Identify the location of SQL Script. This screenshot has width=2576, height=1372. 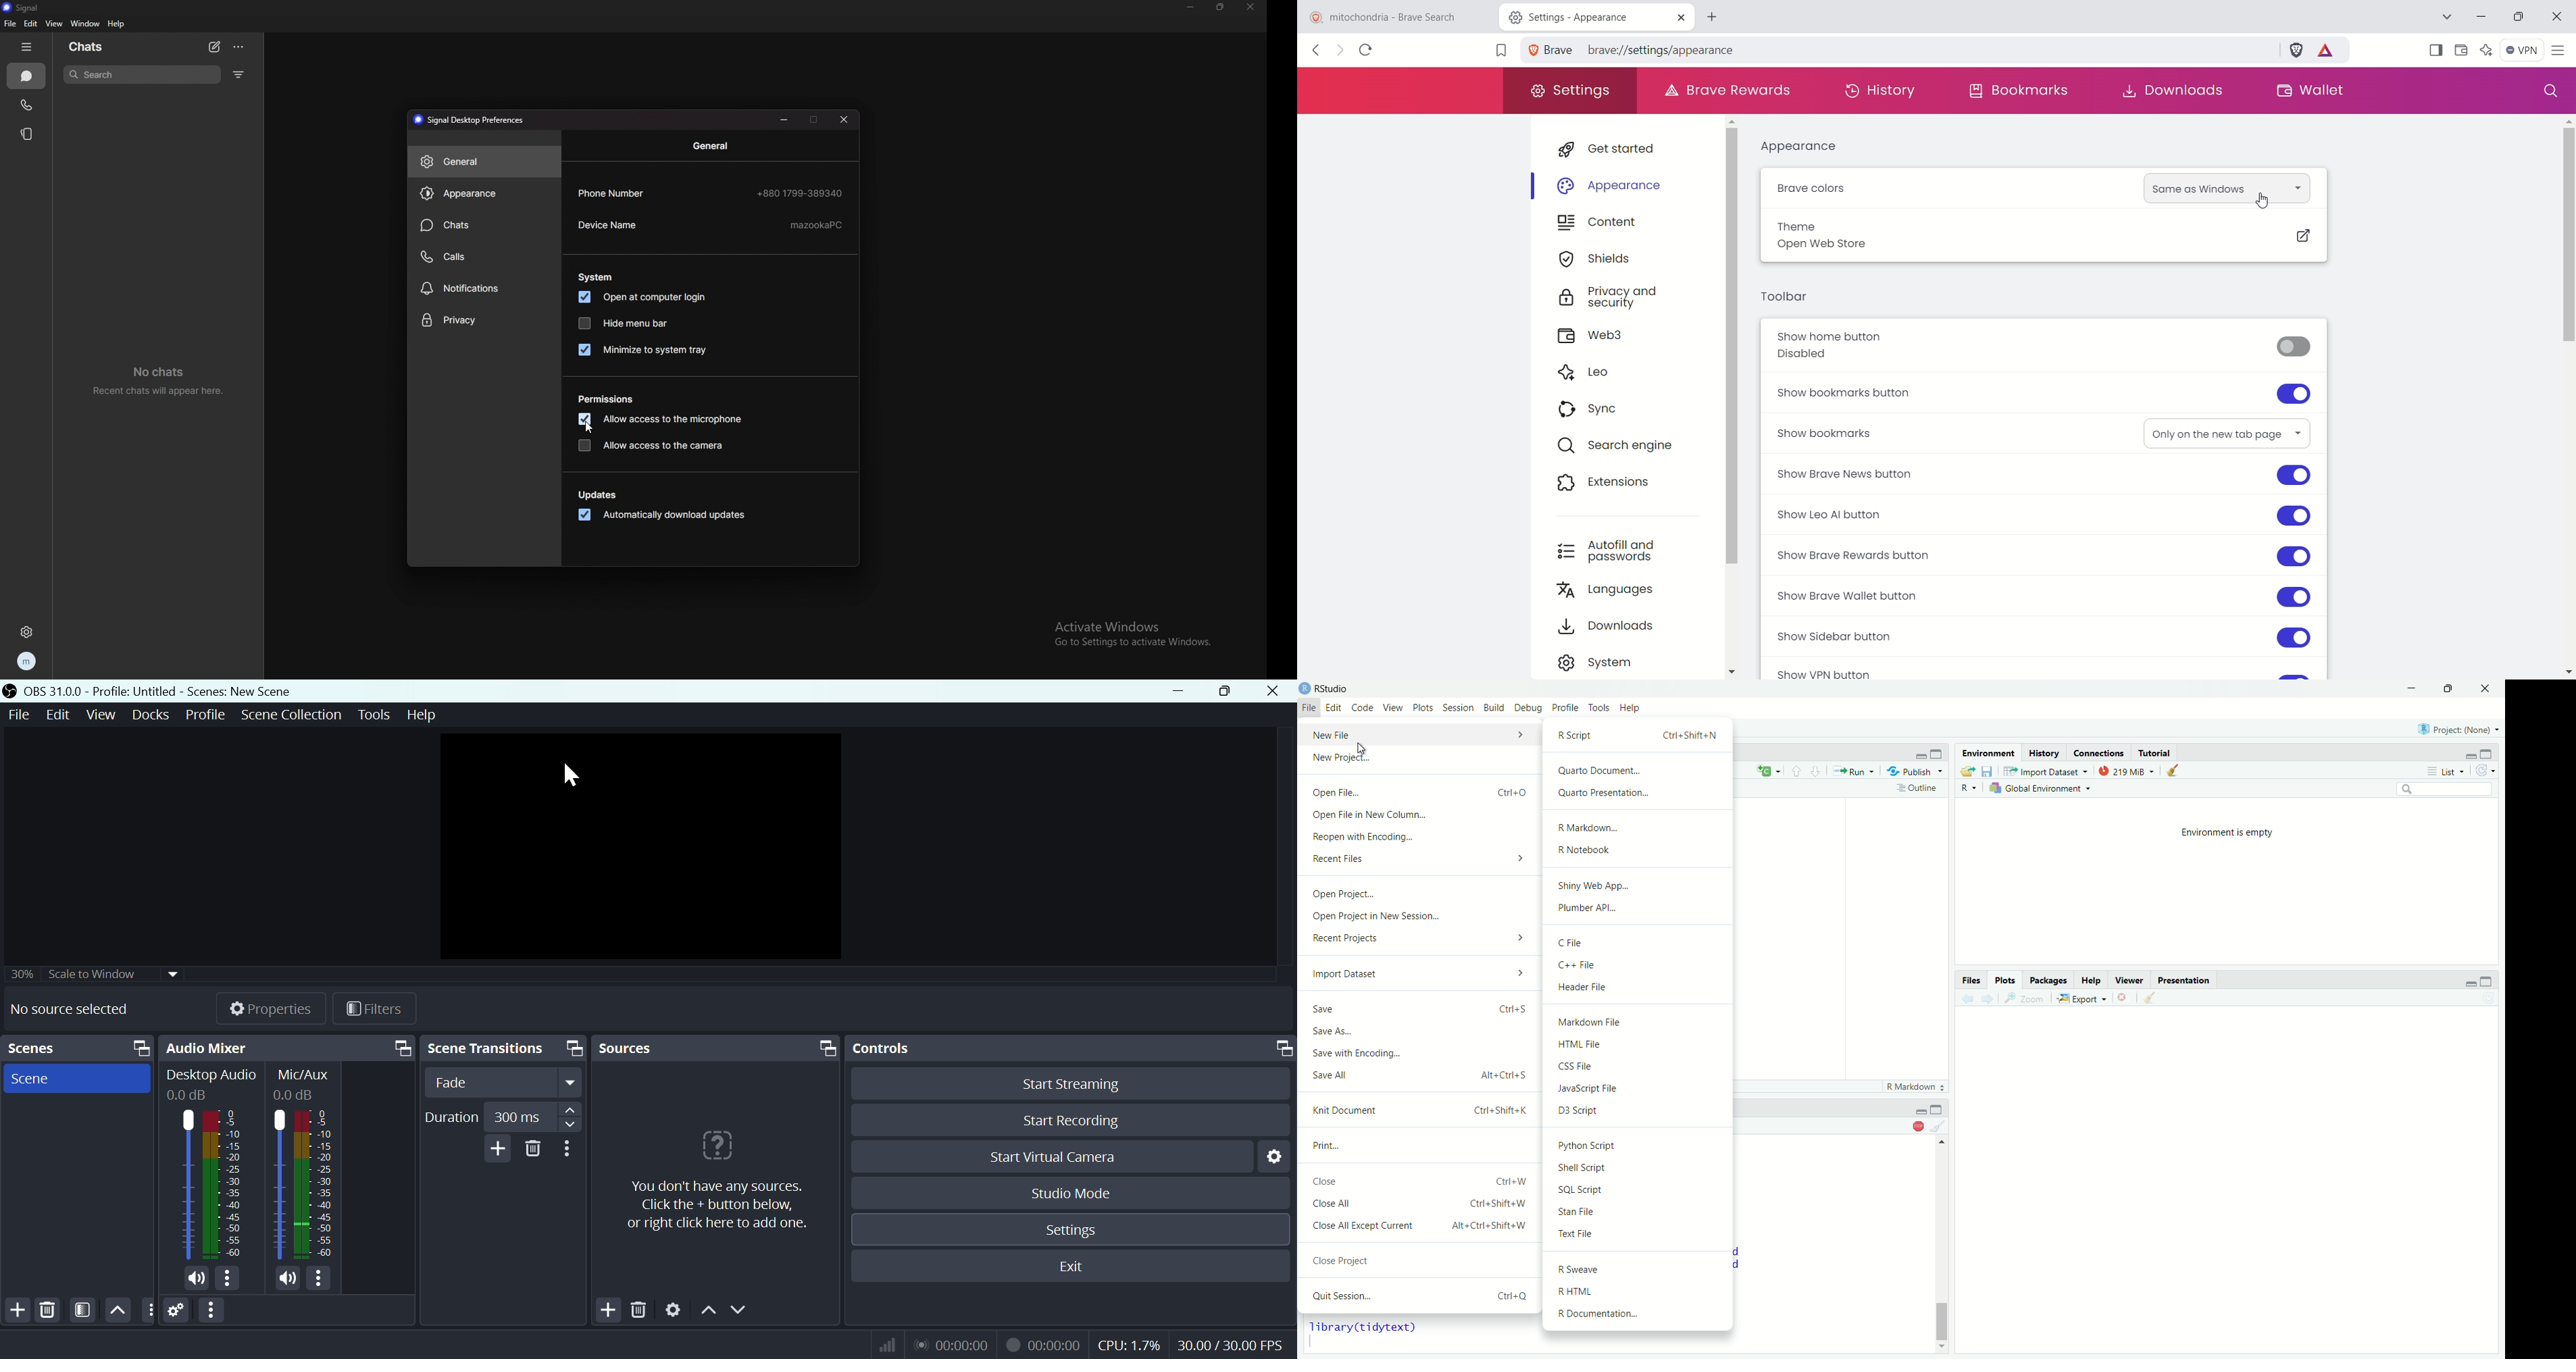
(1638, 1188).